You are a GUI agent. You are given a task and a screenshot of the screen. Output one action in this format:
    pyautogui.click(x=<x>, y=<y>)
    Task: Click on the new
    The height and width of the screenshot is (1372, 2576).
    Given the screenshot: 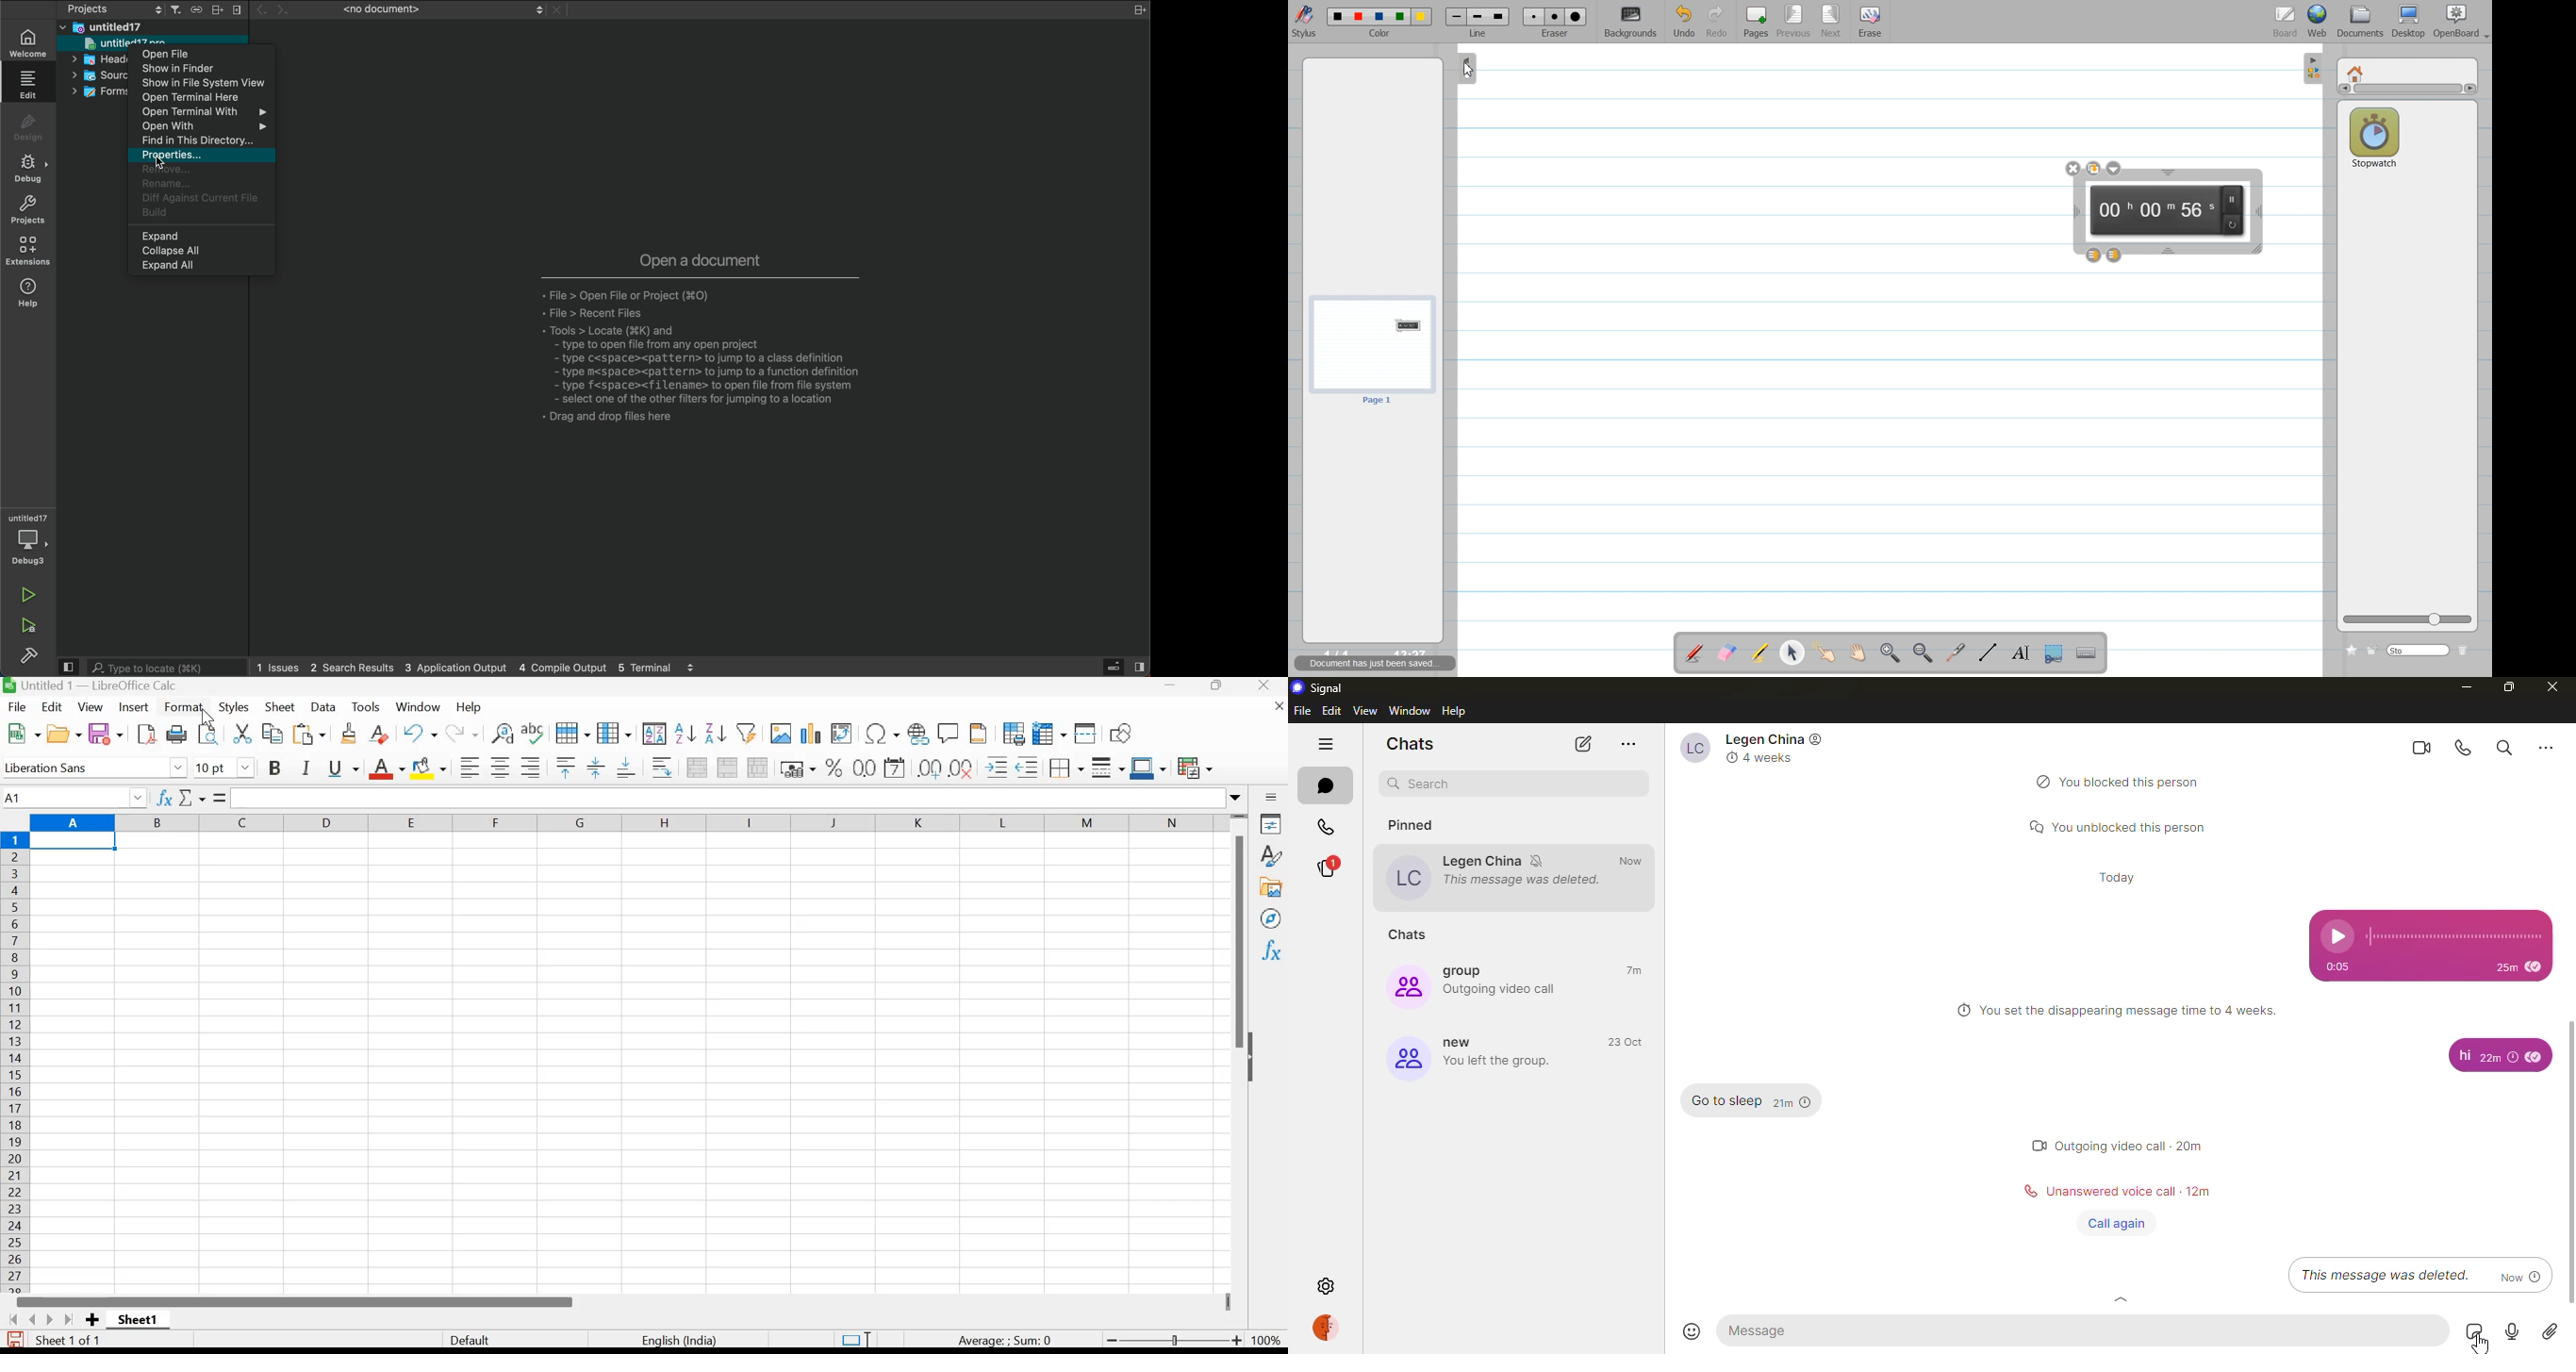 What is the action you would take?
    pyautogui.click(x=1463, y=1043)
    